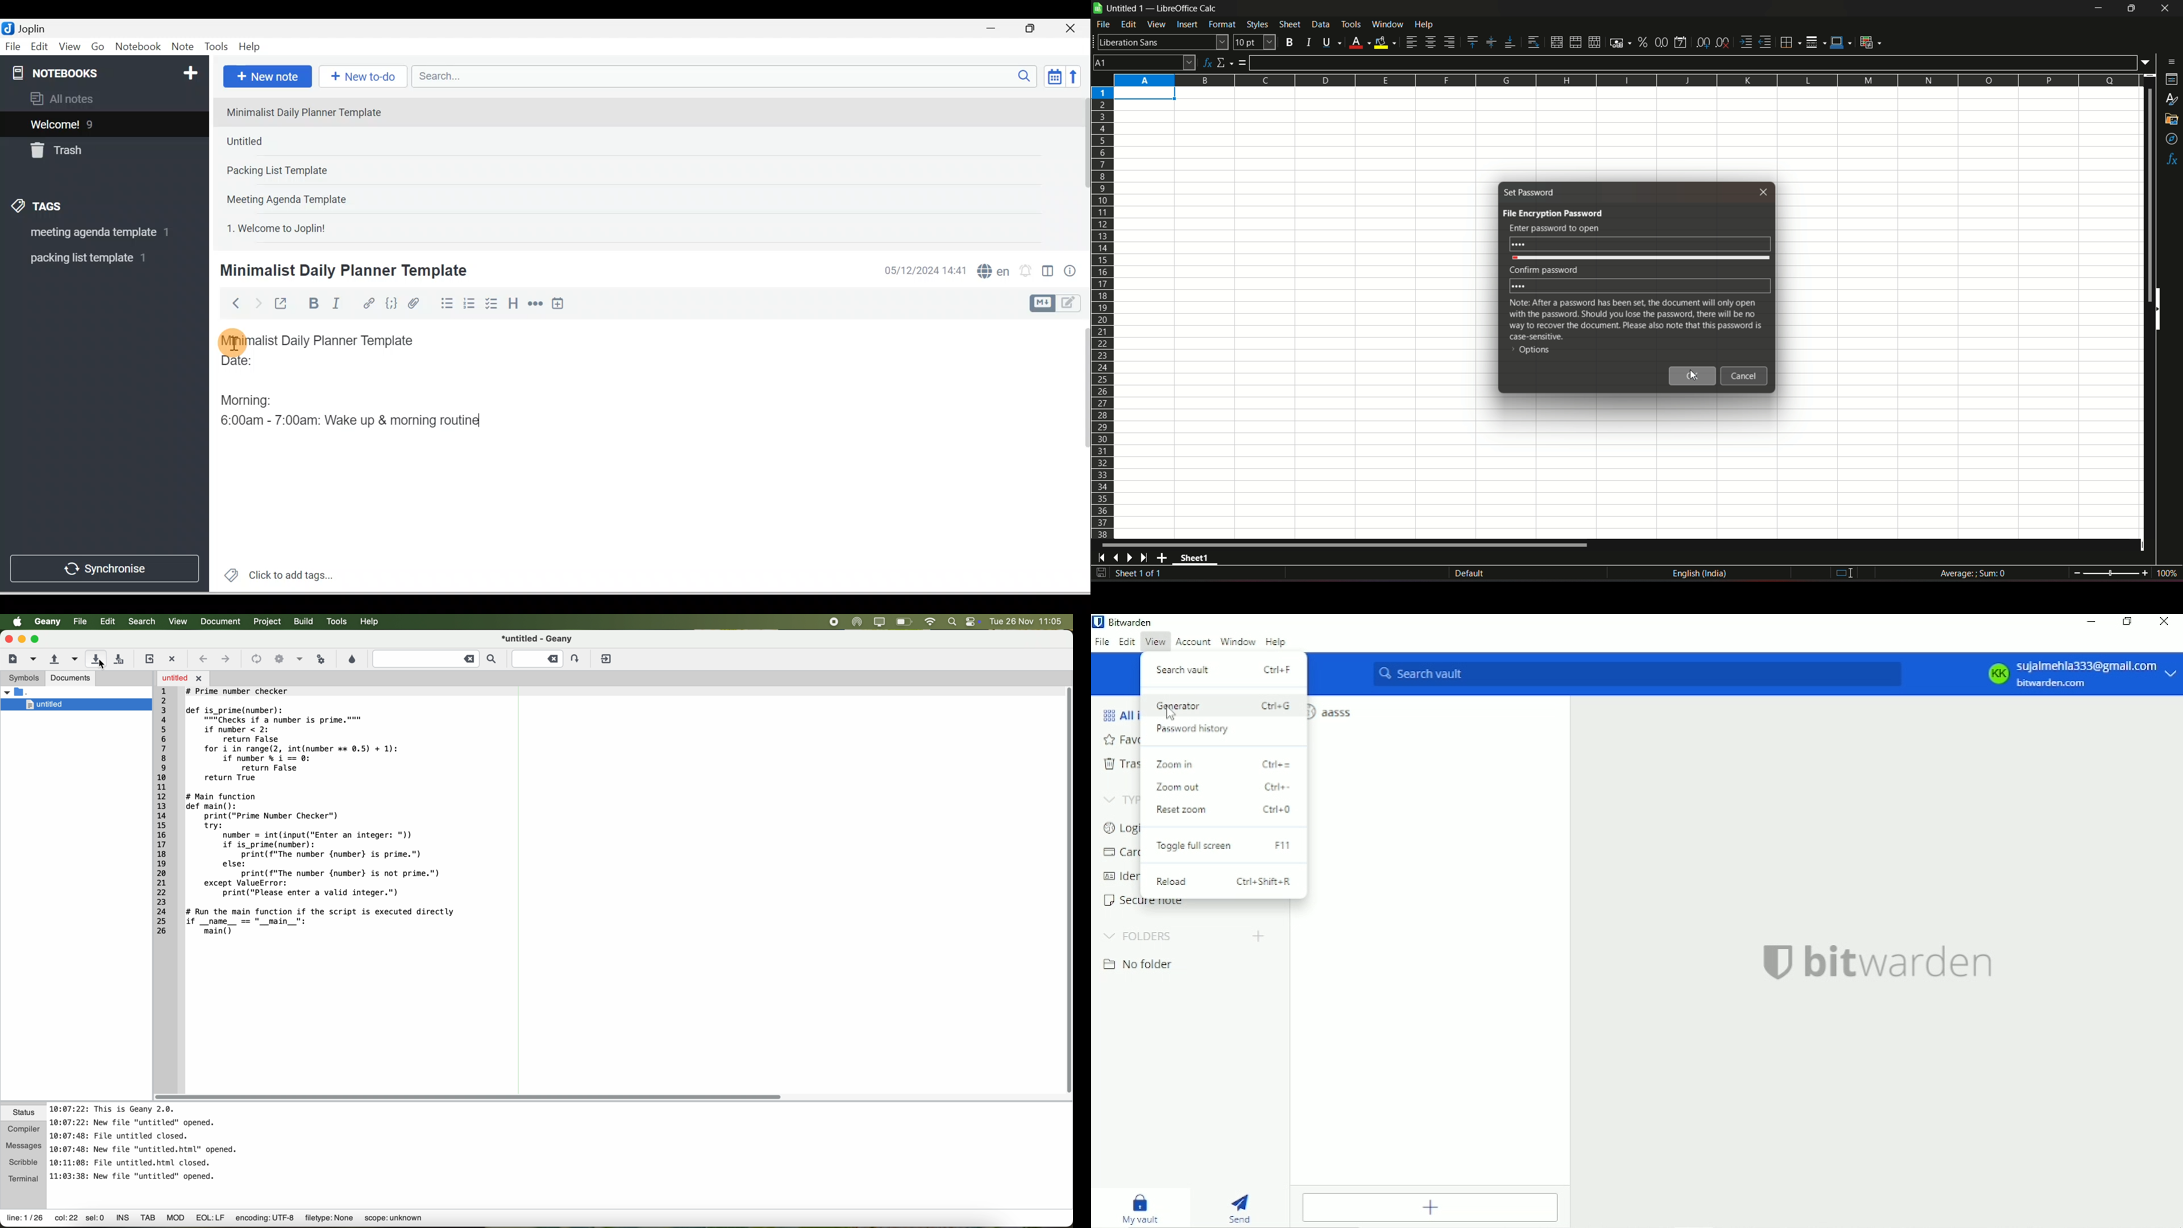 Image resolution: width=2184 pixels, height=1232 pixels. What do you see at coordinates (1507, 41) in the screenshot?
I see `align bottom` at bounding box center [1507, 41].